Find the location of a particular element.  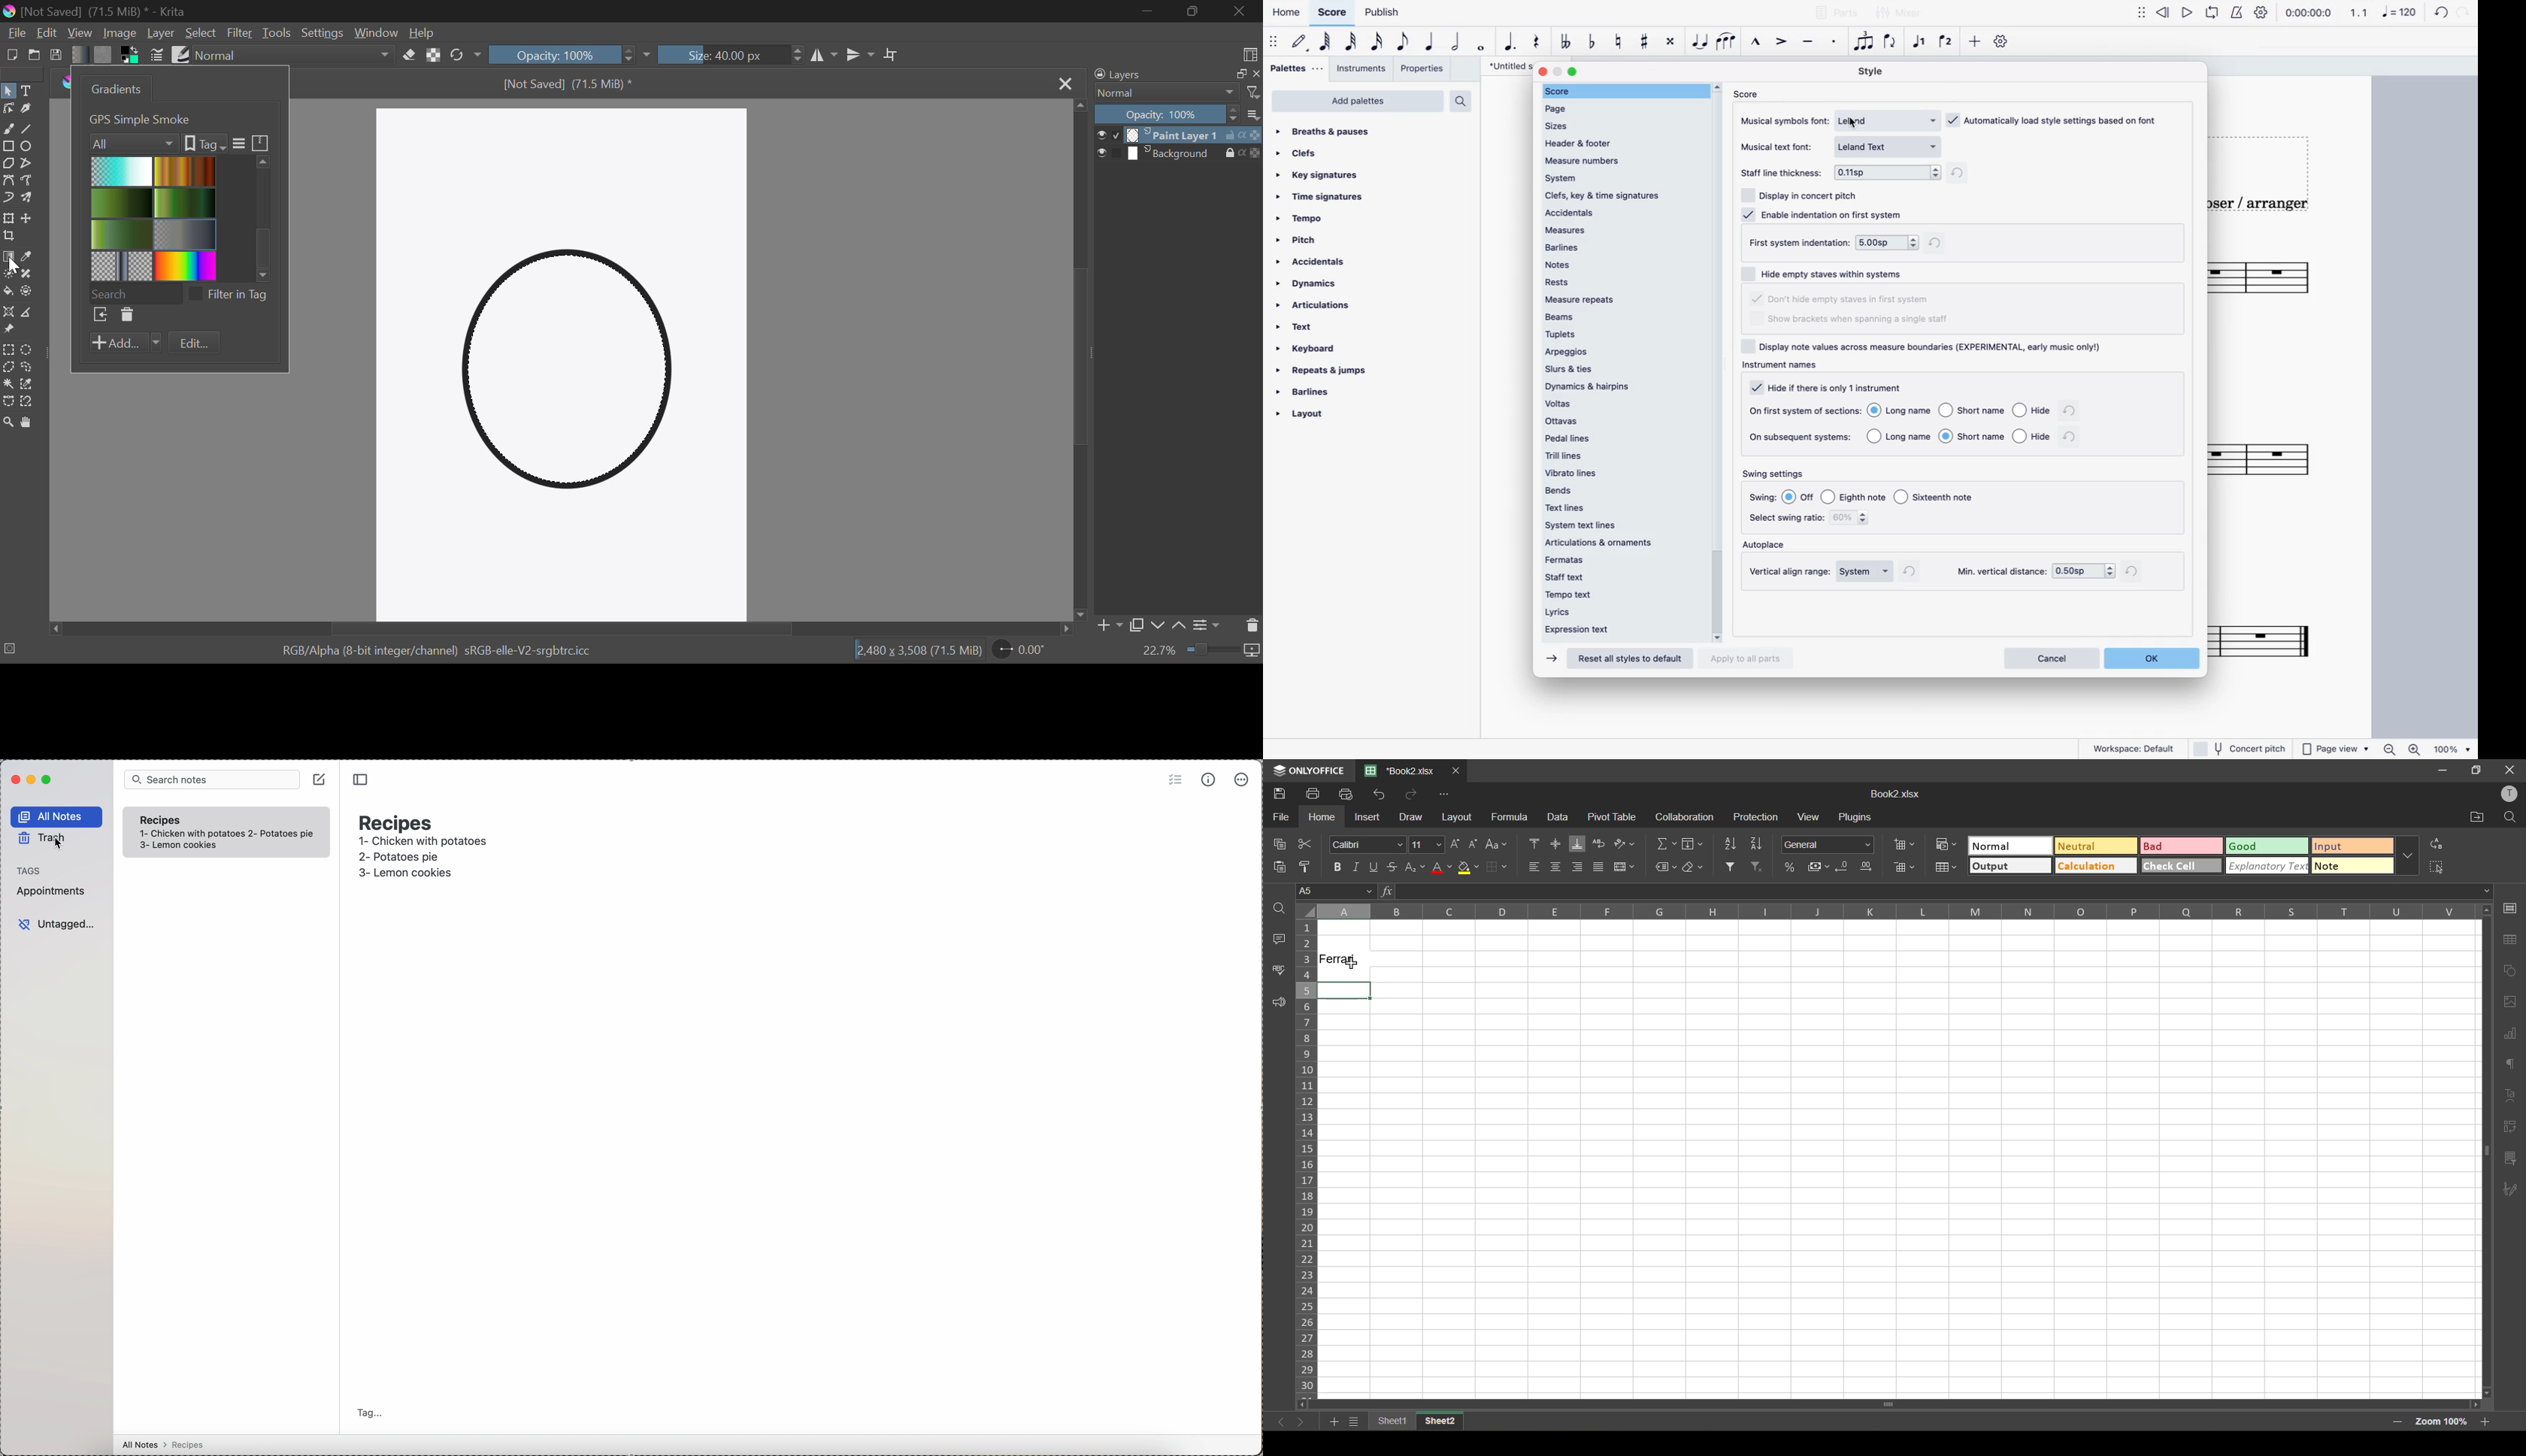

title: Recipes is located at coordinates (397, 820).